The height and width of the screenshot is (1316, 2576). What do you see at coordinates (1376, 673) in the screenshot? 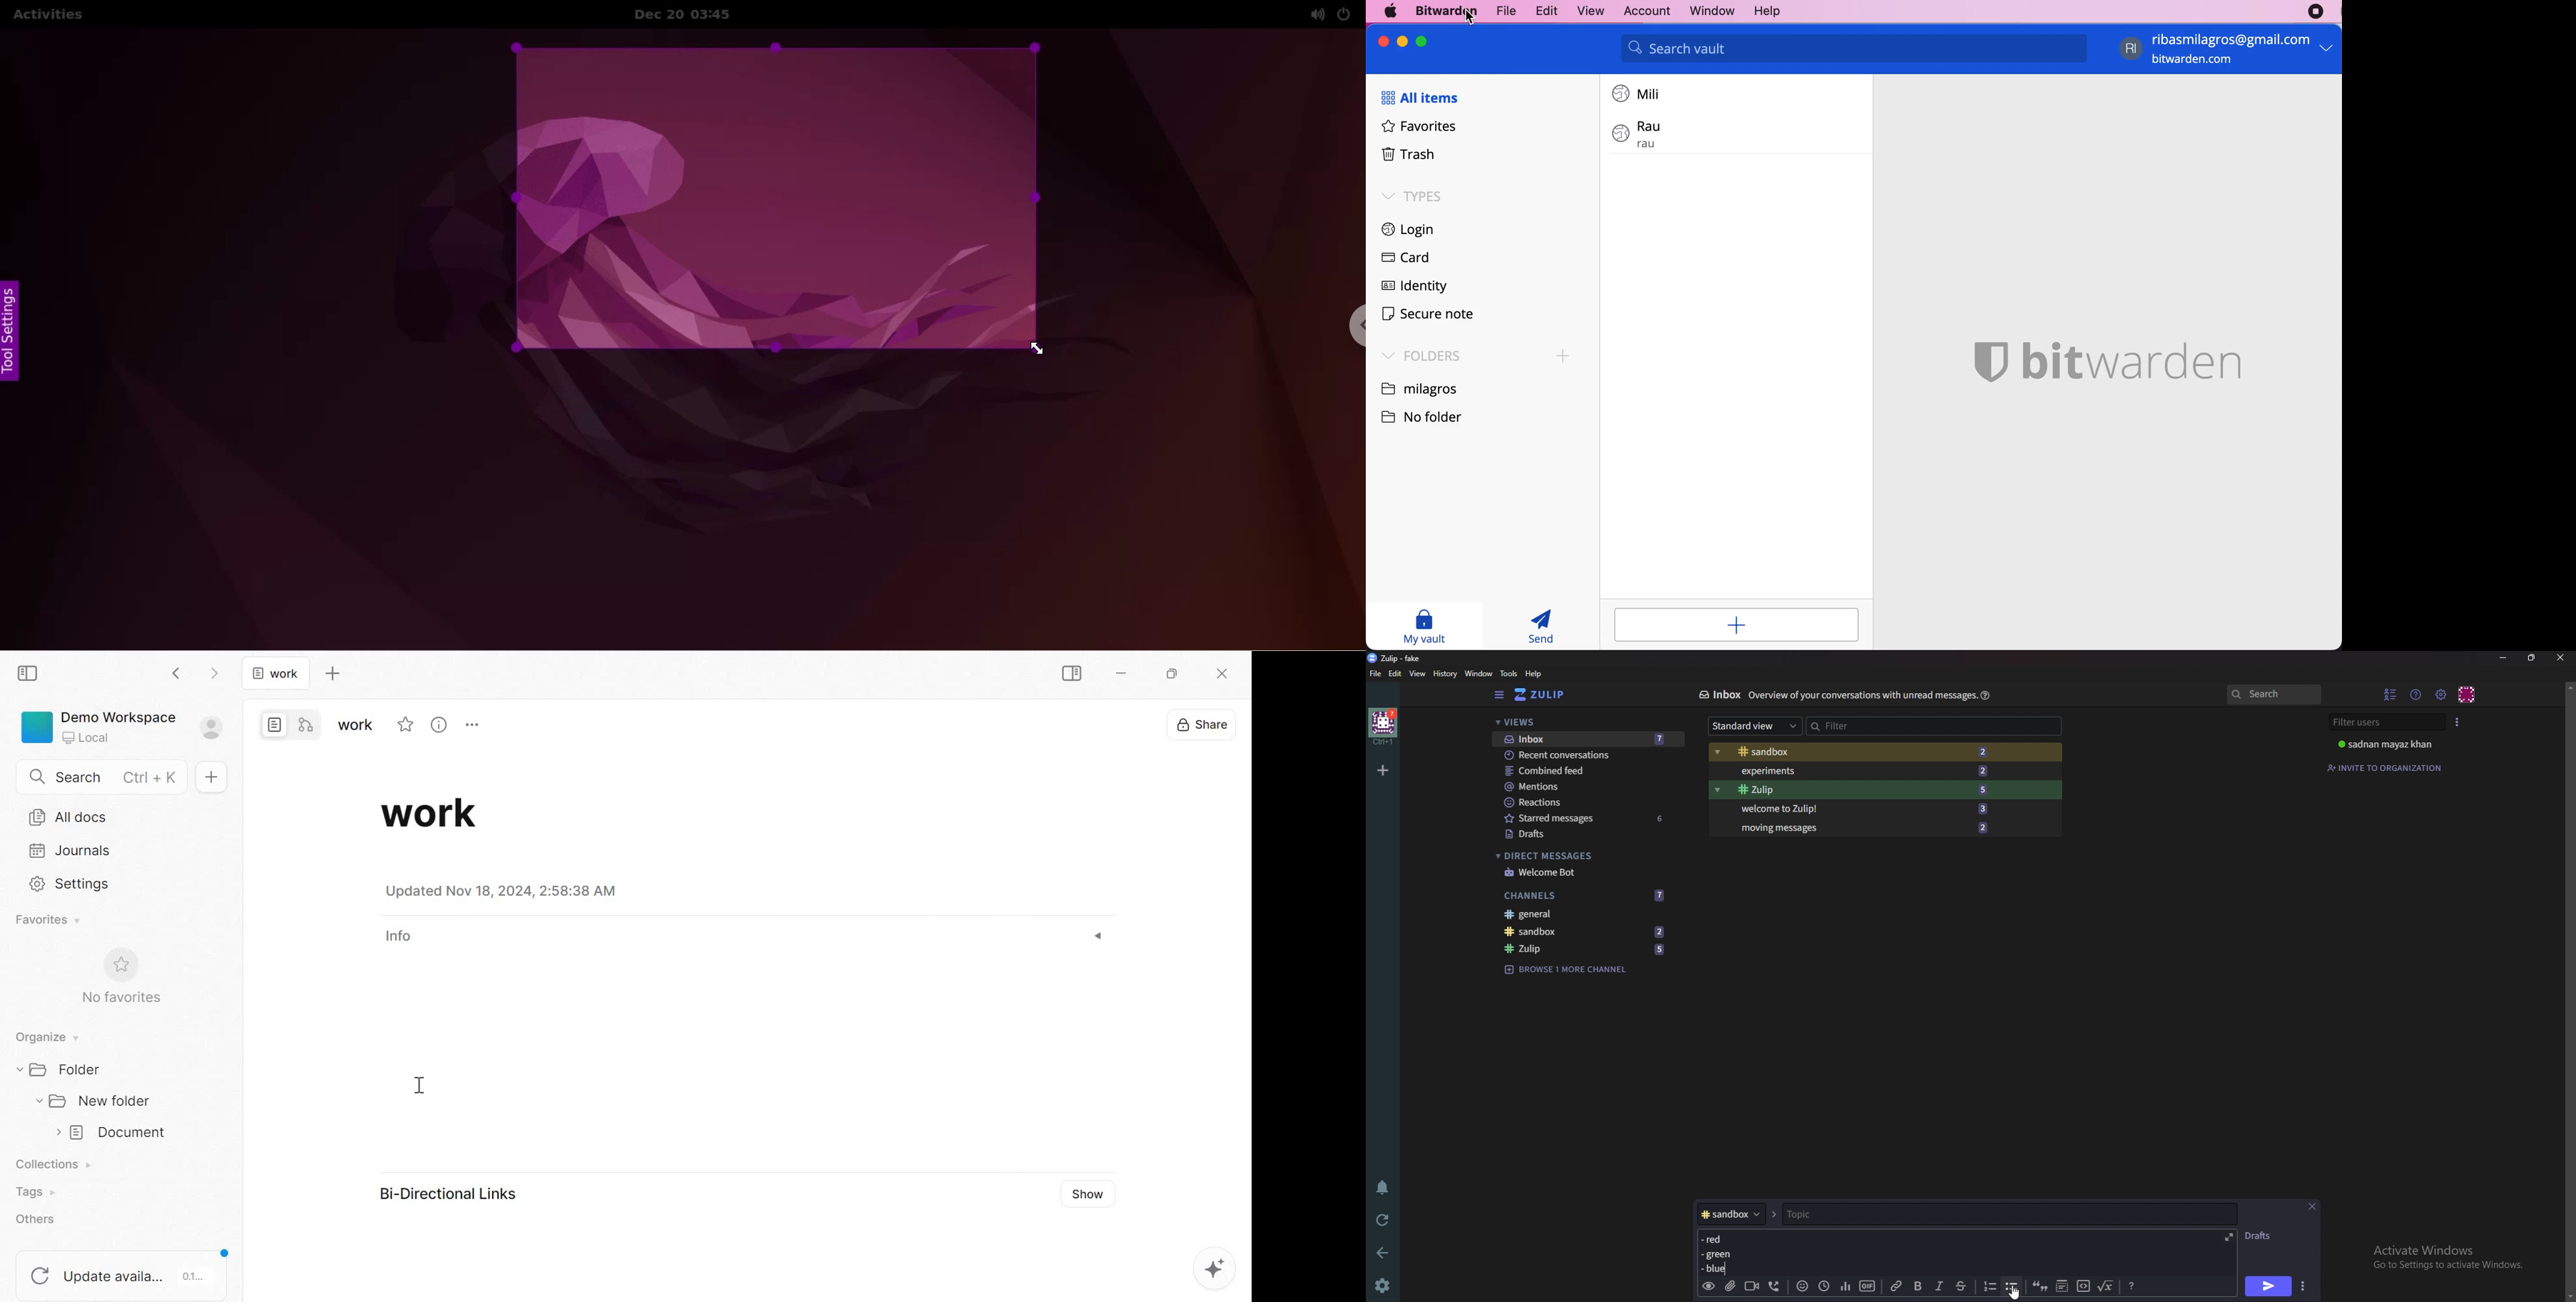
I see `File` at bounding box center [1376, 673].